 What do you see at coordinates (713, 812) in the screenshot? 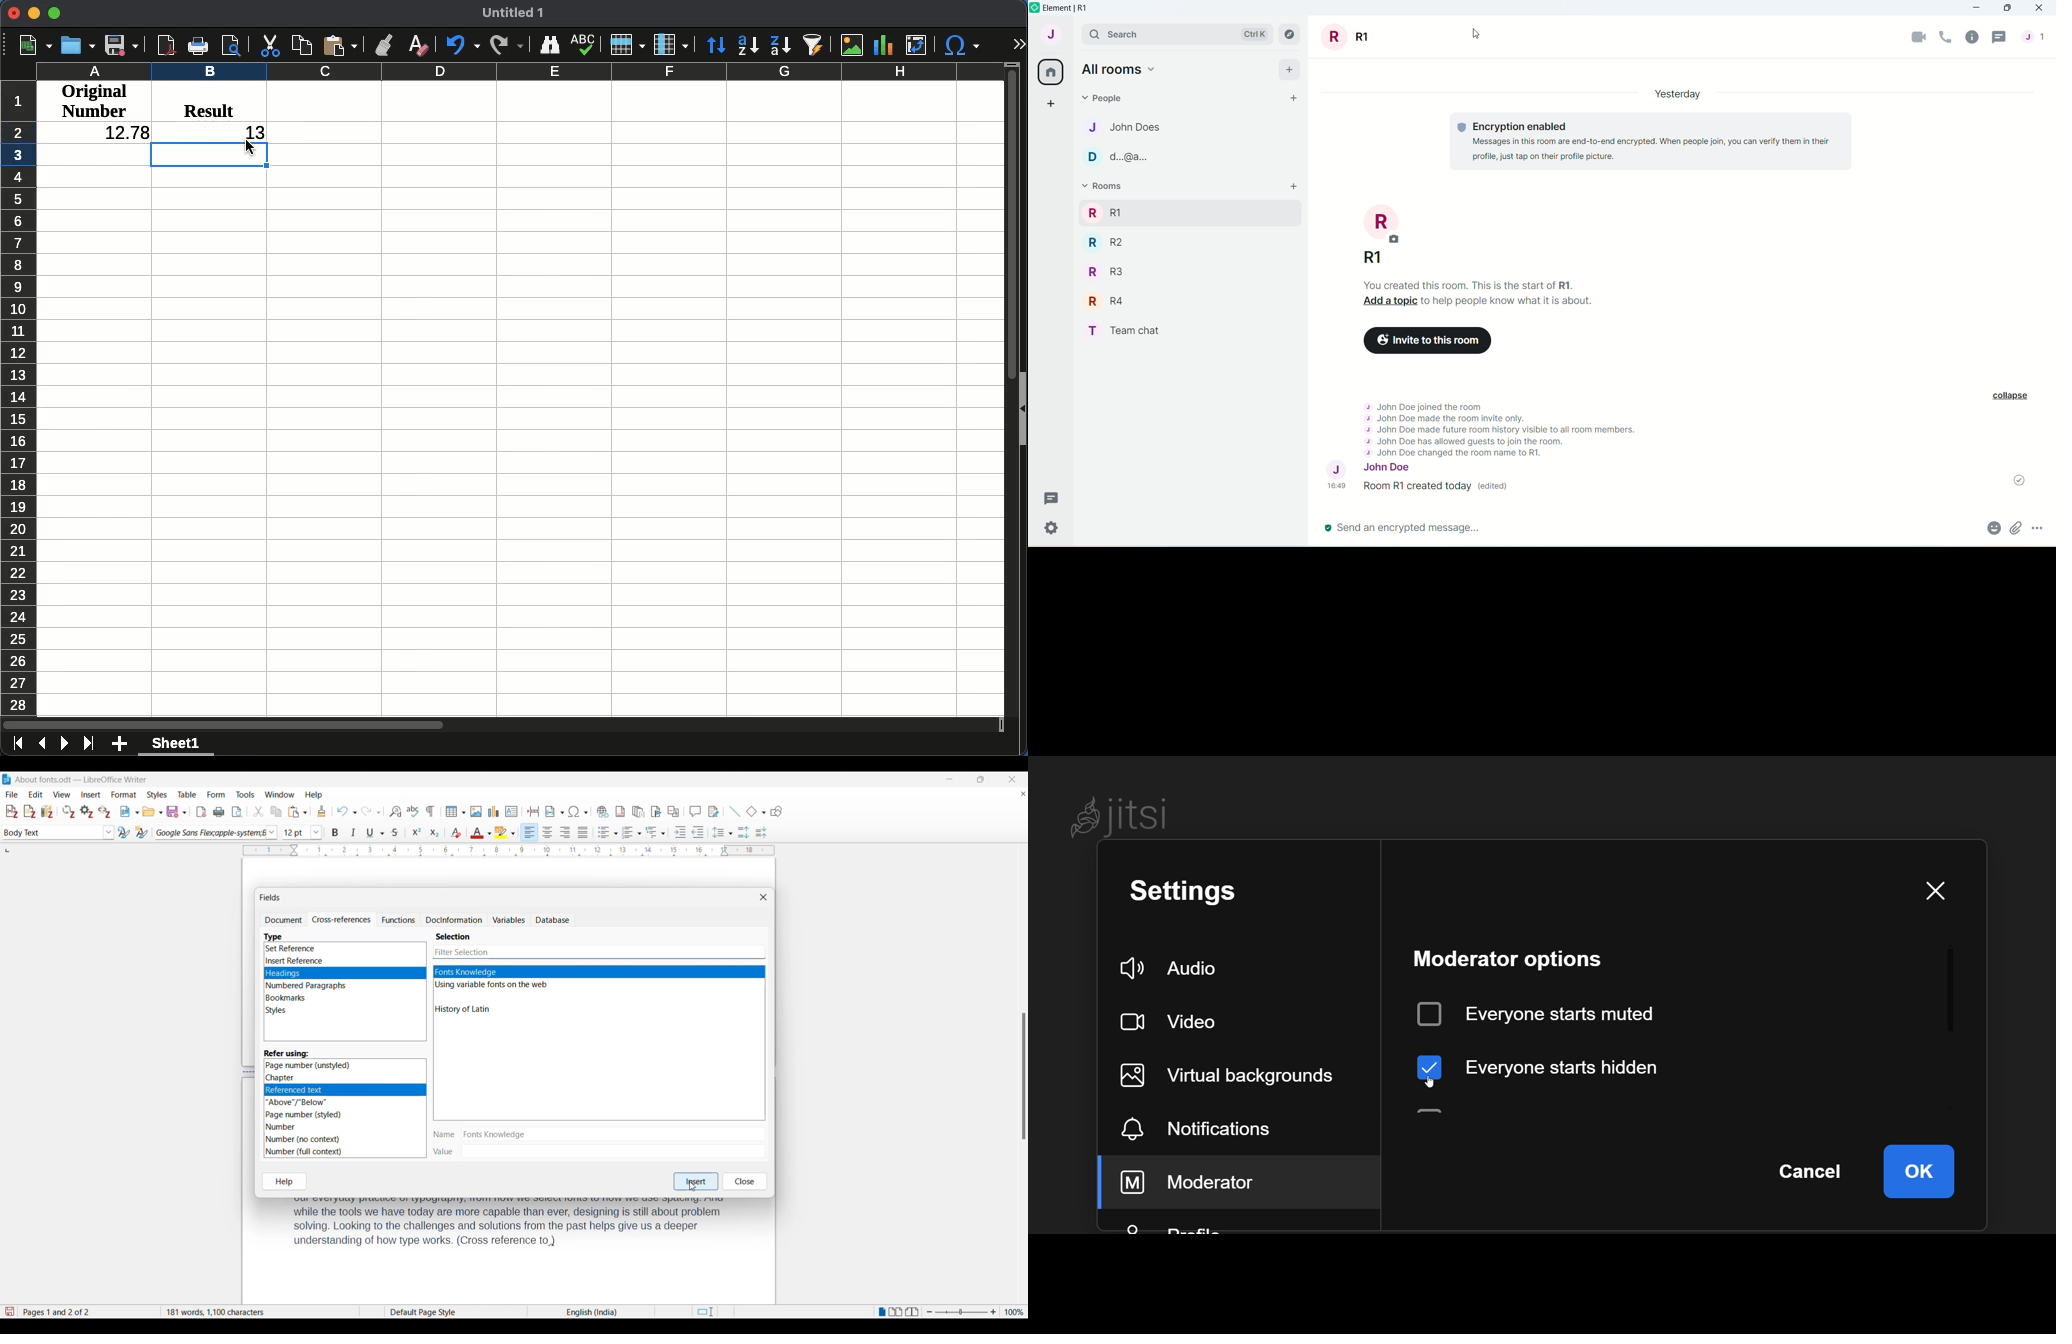
I see `Show track changes functions` at bounding box center [713, 812].